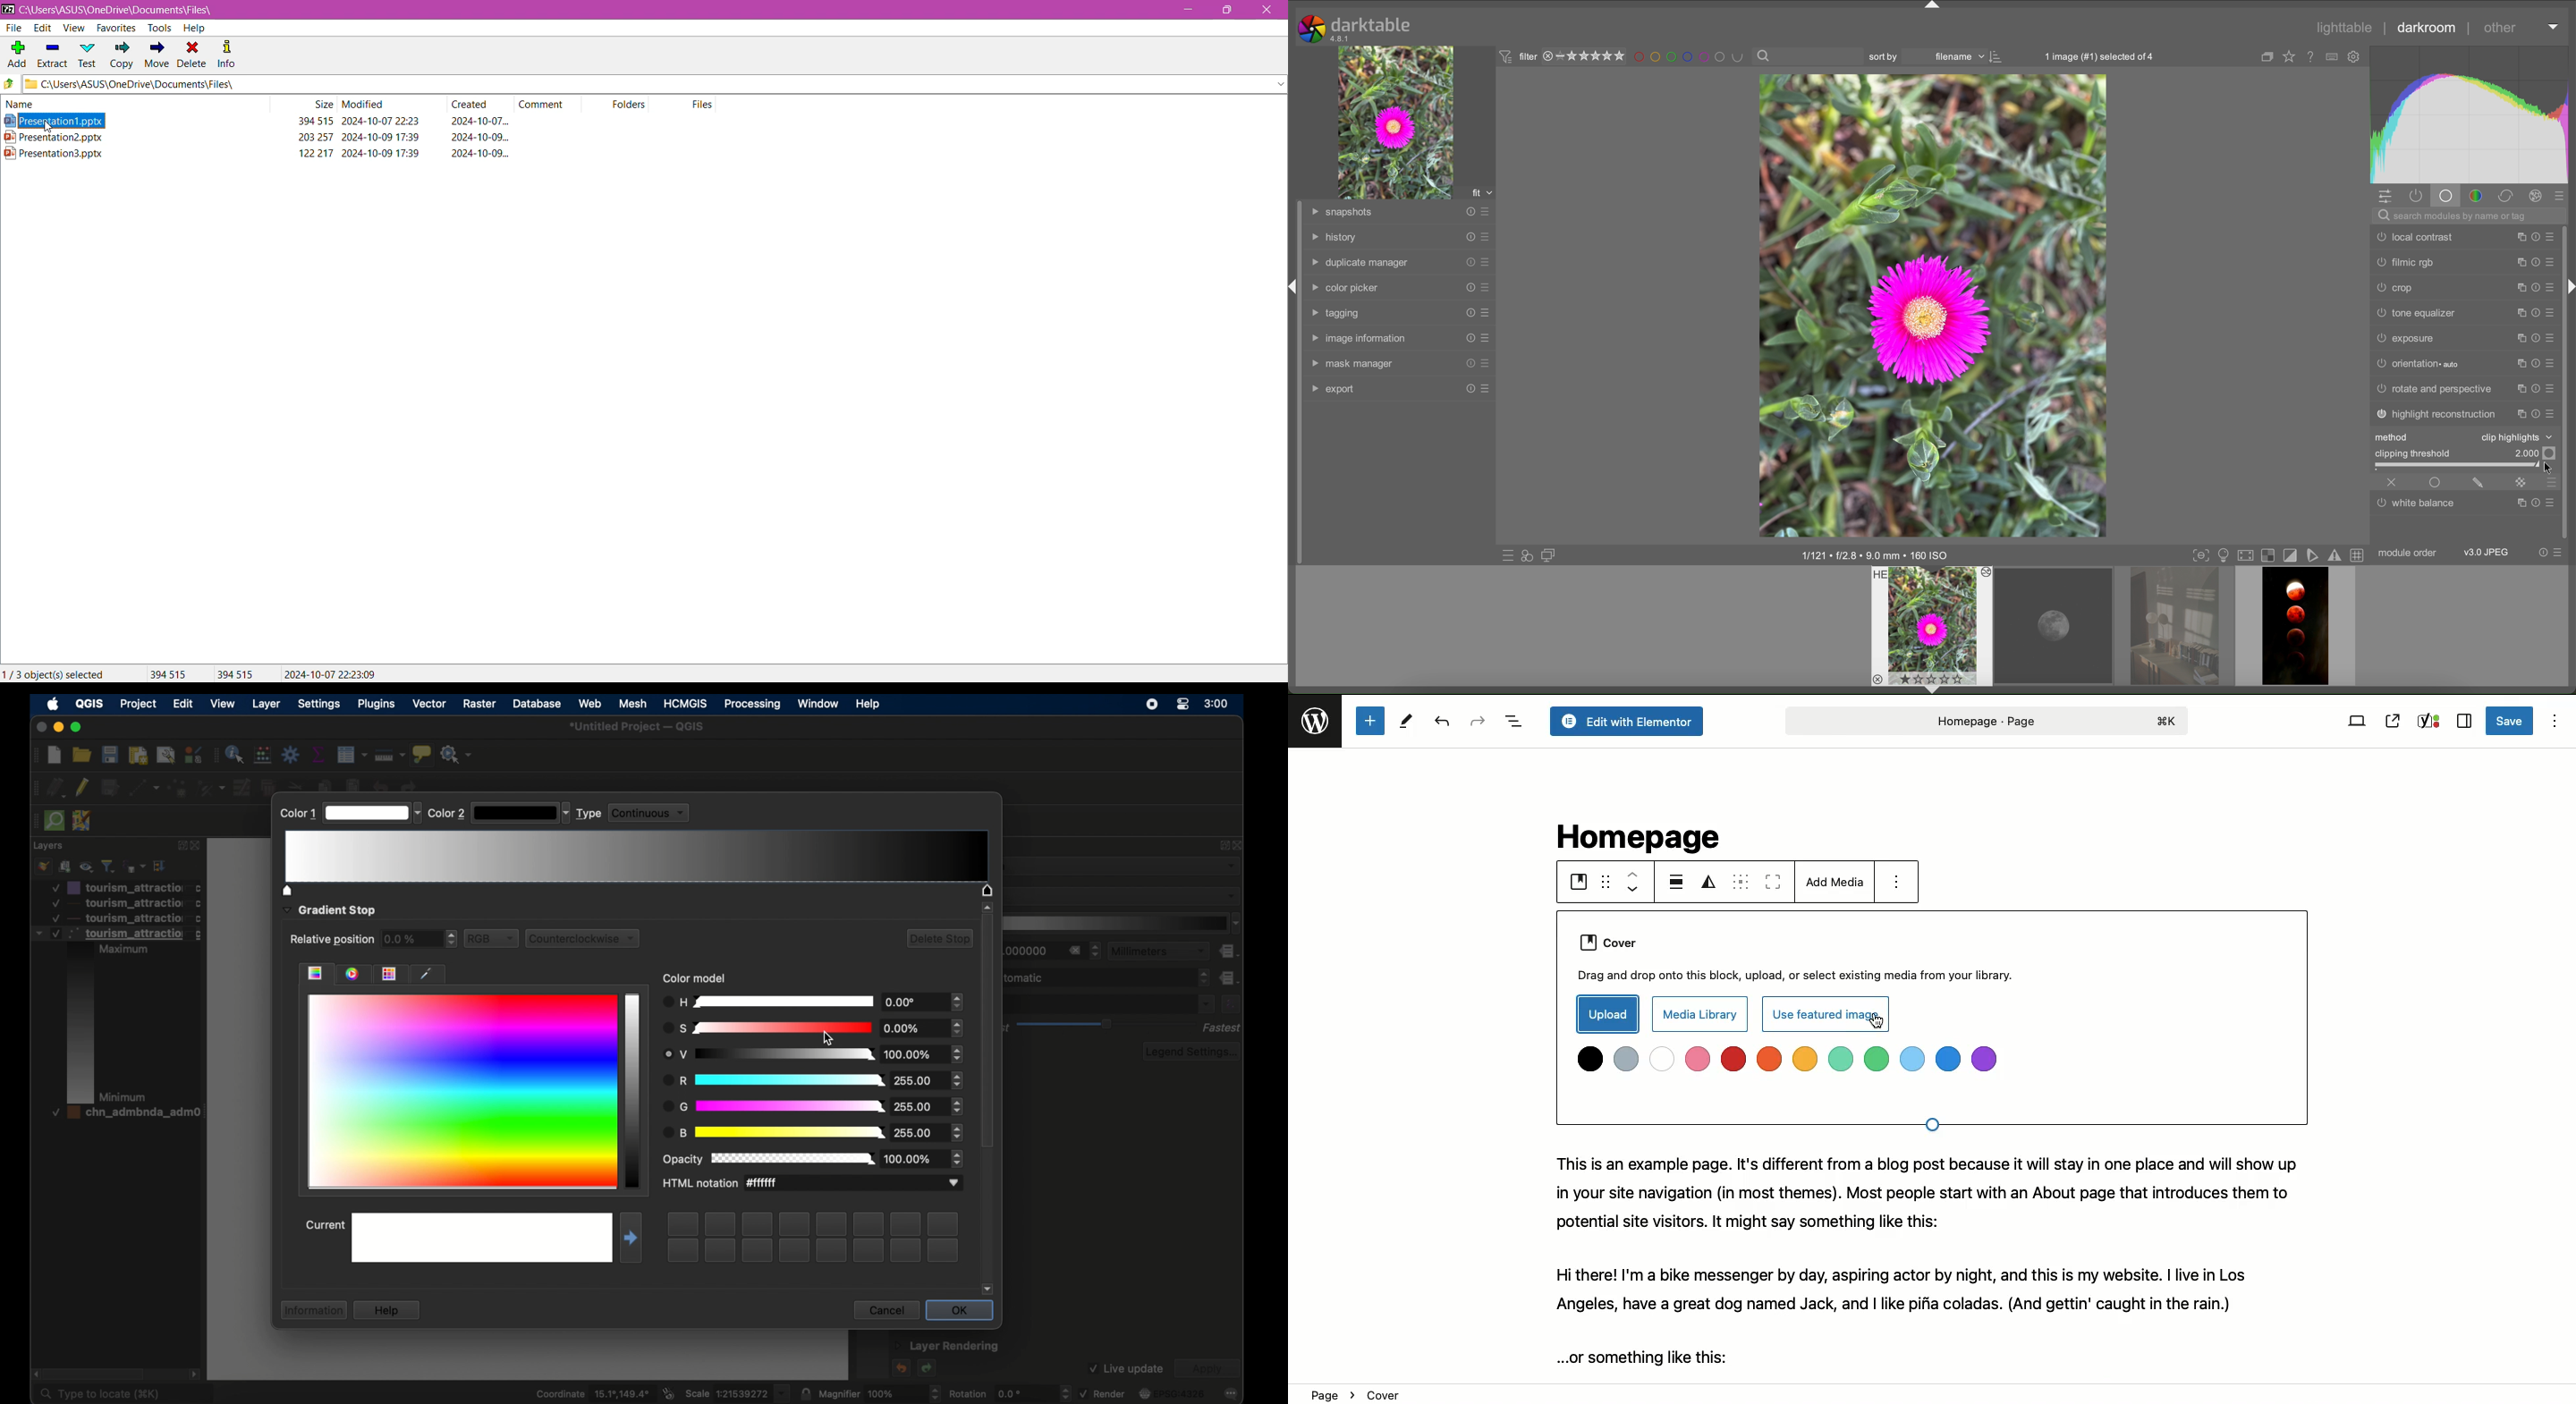 The image size is (2576, 1428). What do you see at coordinates (2521, 263) in the screenshot?
I see `copy` at bounding box center [2521, 263].